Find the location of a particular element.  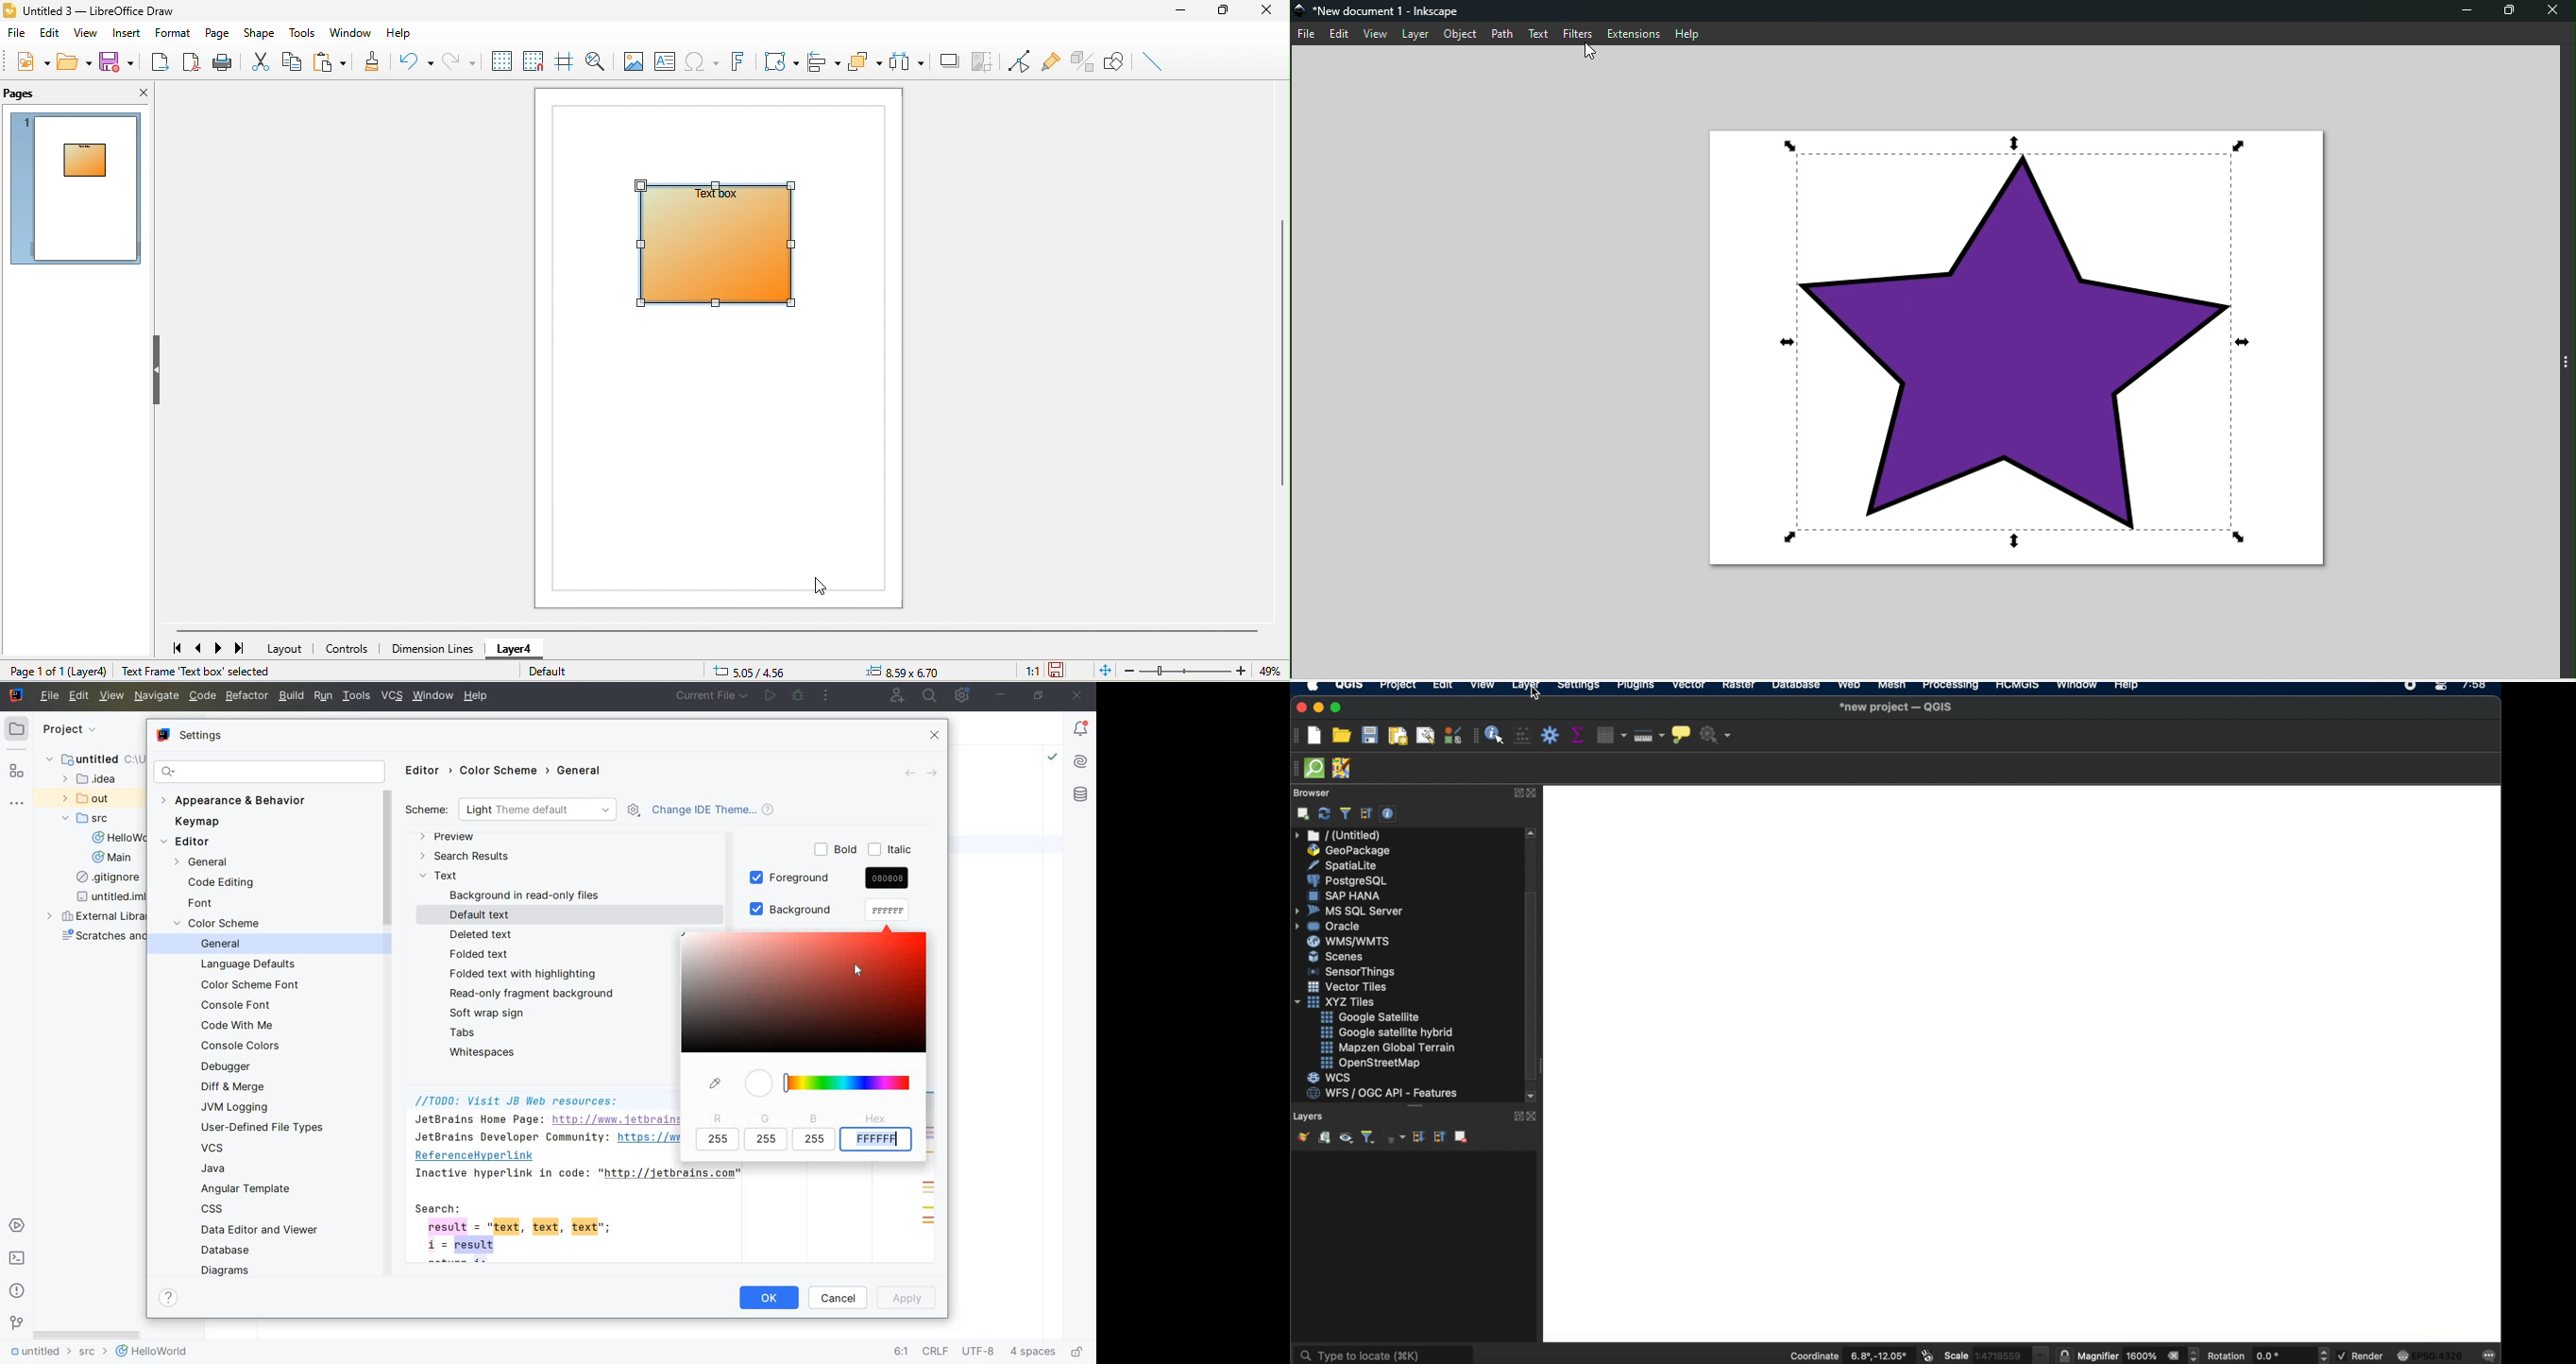

new project is located at coordinates (1314, 735).